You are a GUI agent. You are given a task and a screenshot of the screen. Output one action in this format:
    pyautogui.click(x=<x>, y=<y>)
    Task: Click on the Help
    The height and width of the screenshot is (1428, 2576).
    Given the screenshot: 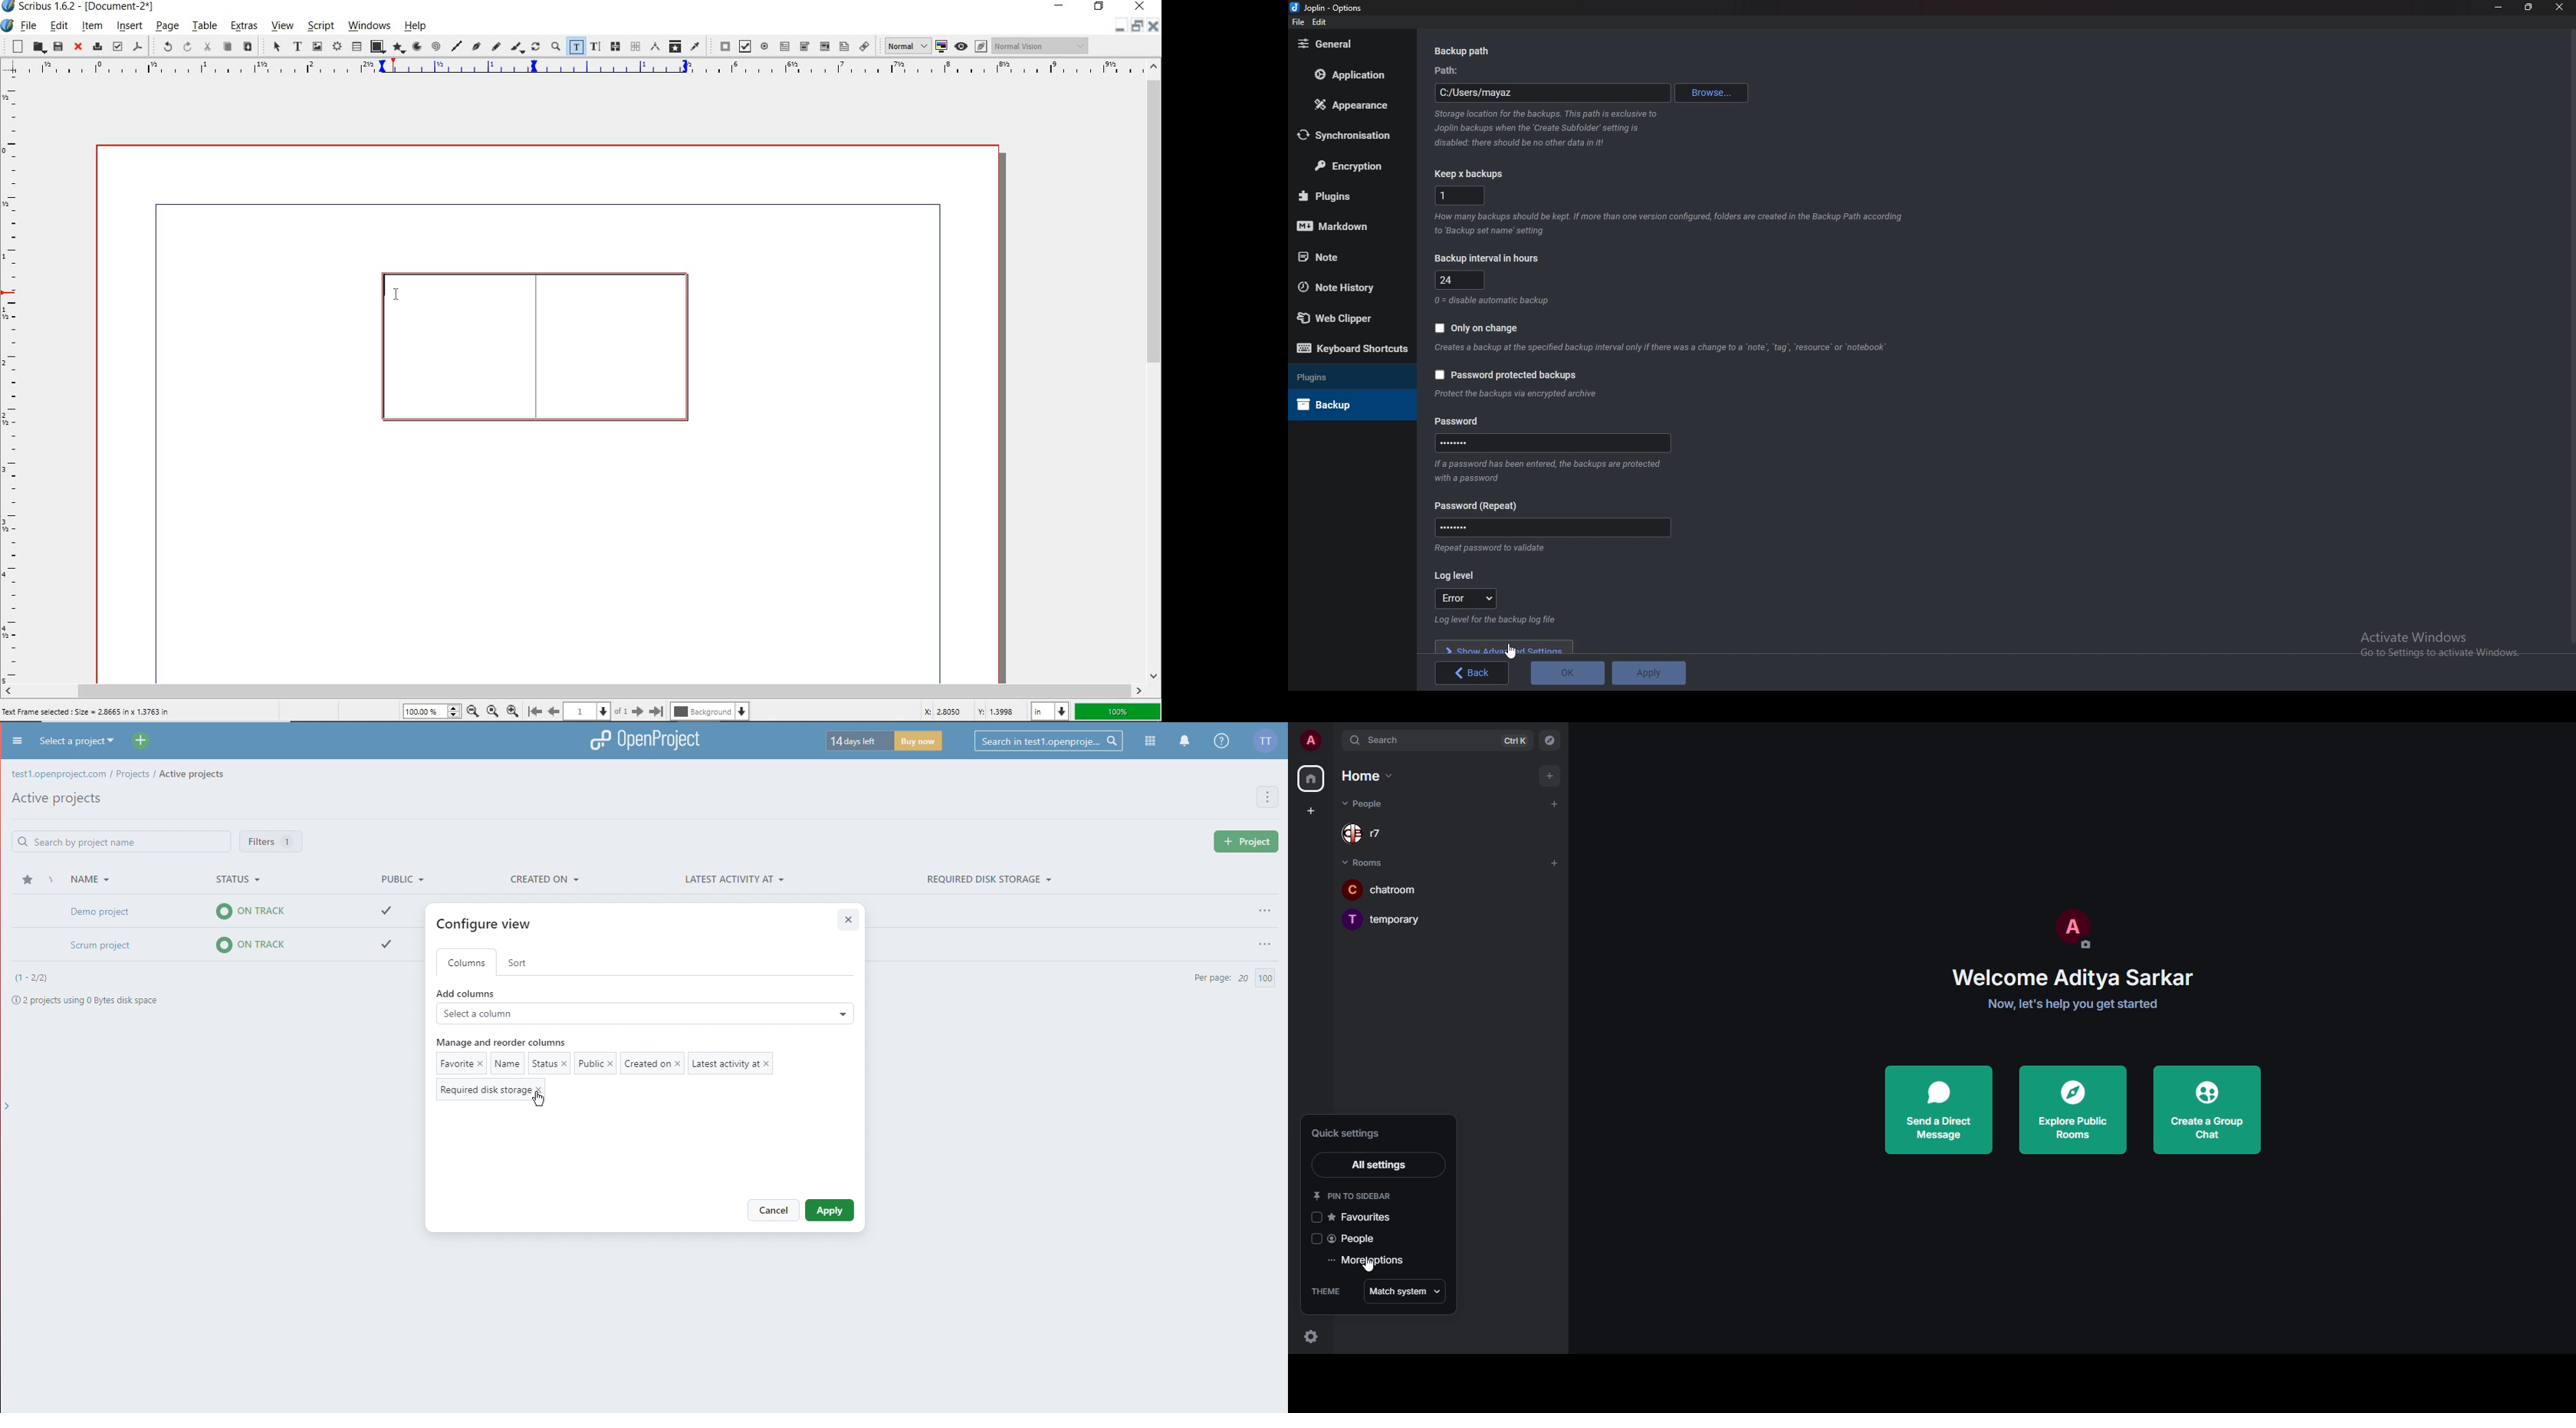 What is the action you would take?
    pyautogui.click(x=1221, y=743)
    